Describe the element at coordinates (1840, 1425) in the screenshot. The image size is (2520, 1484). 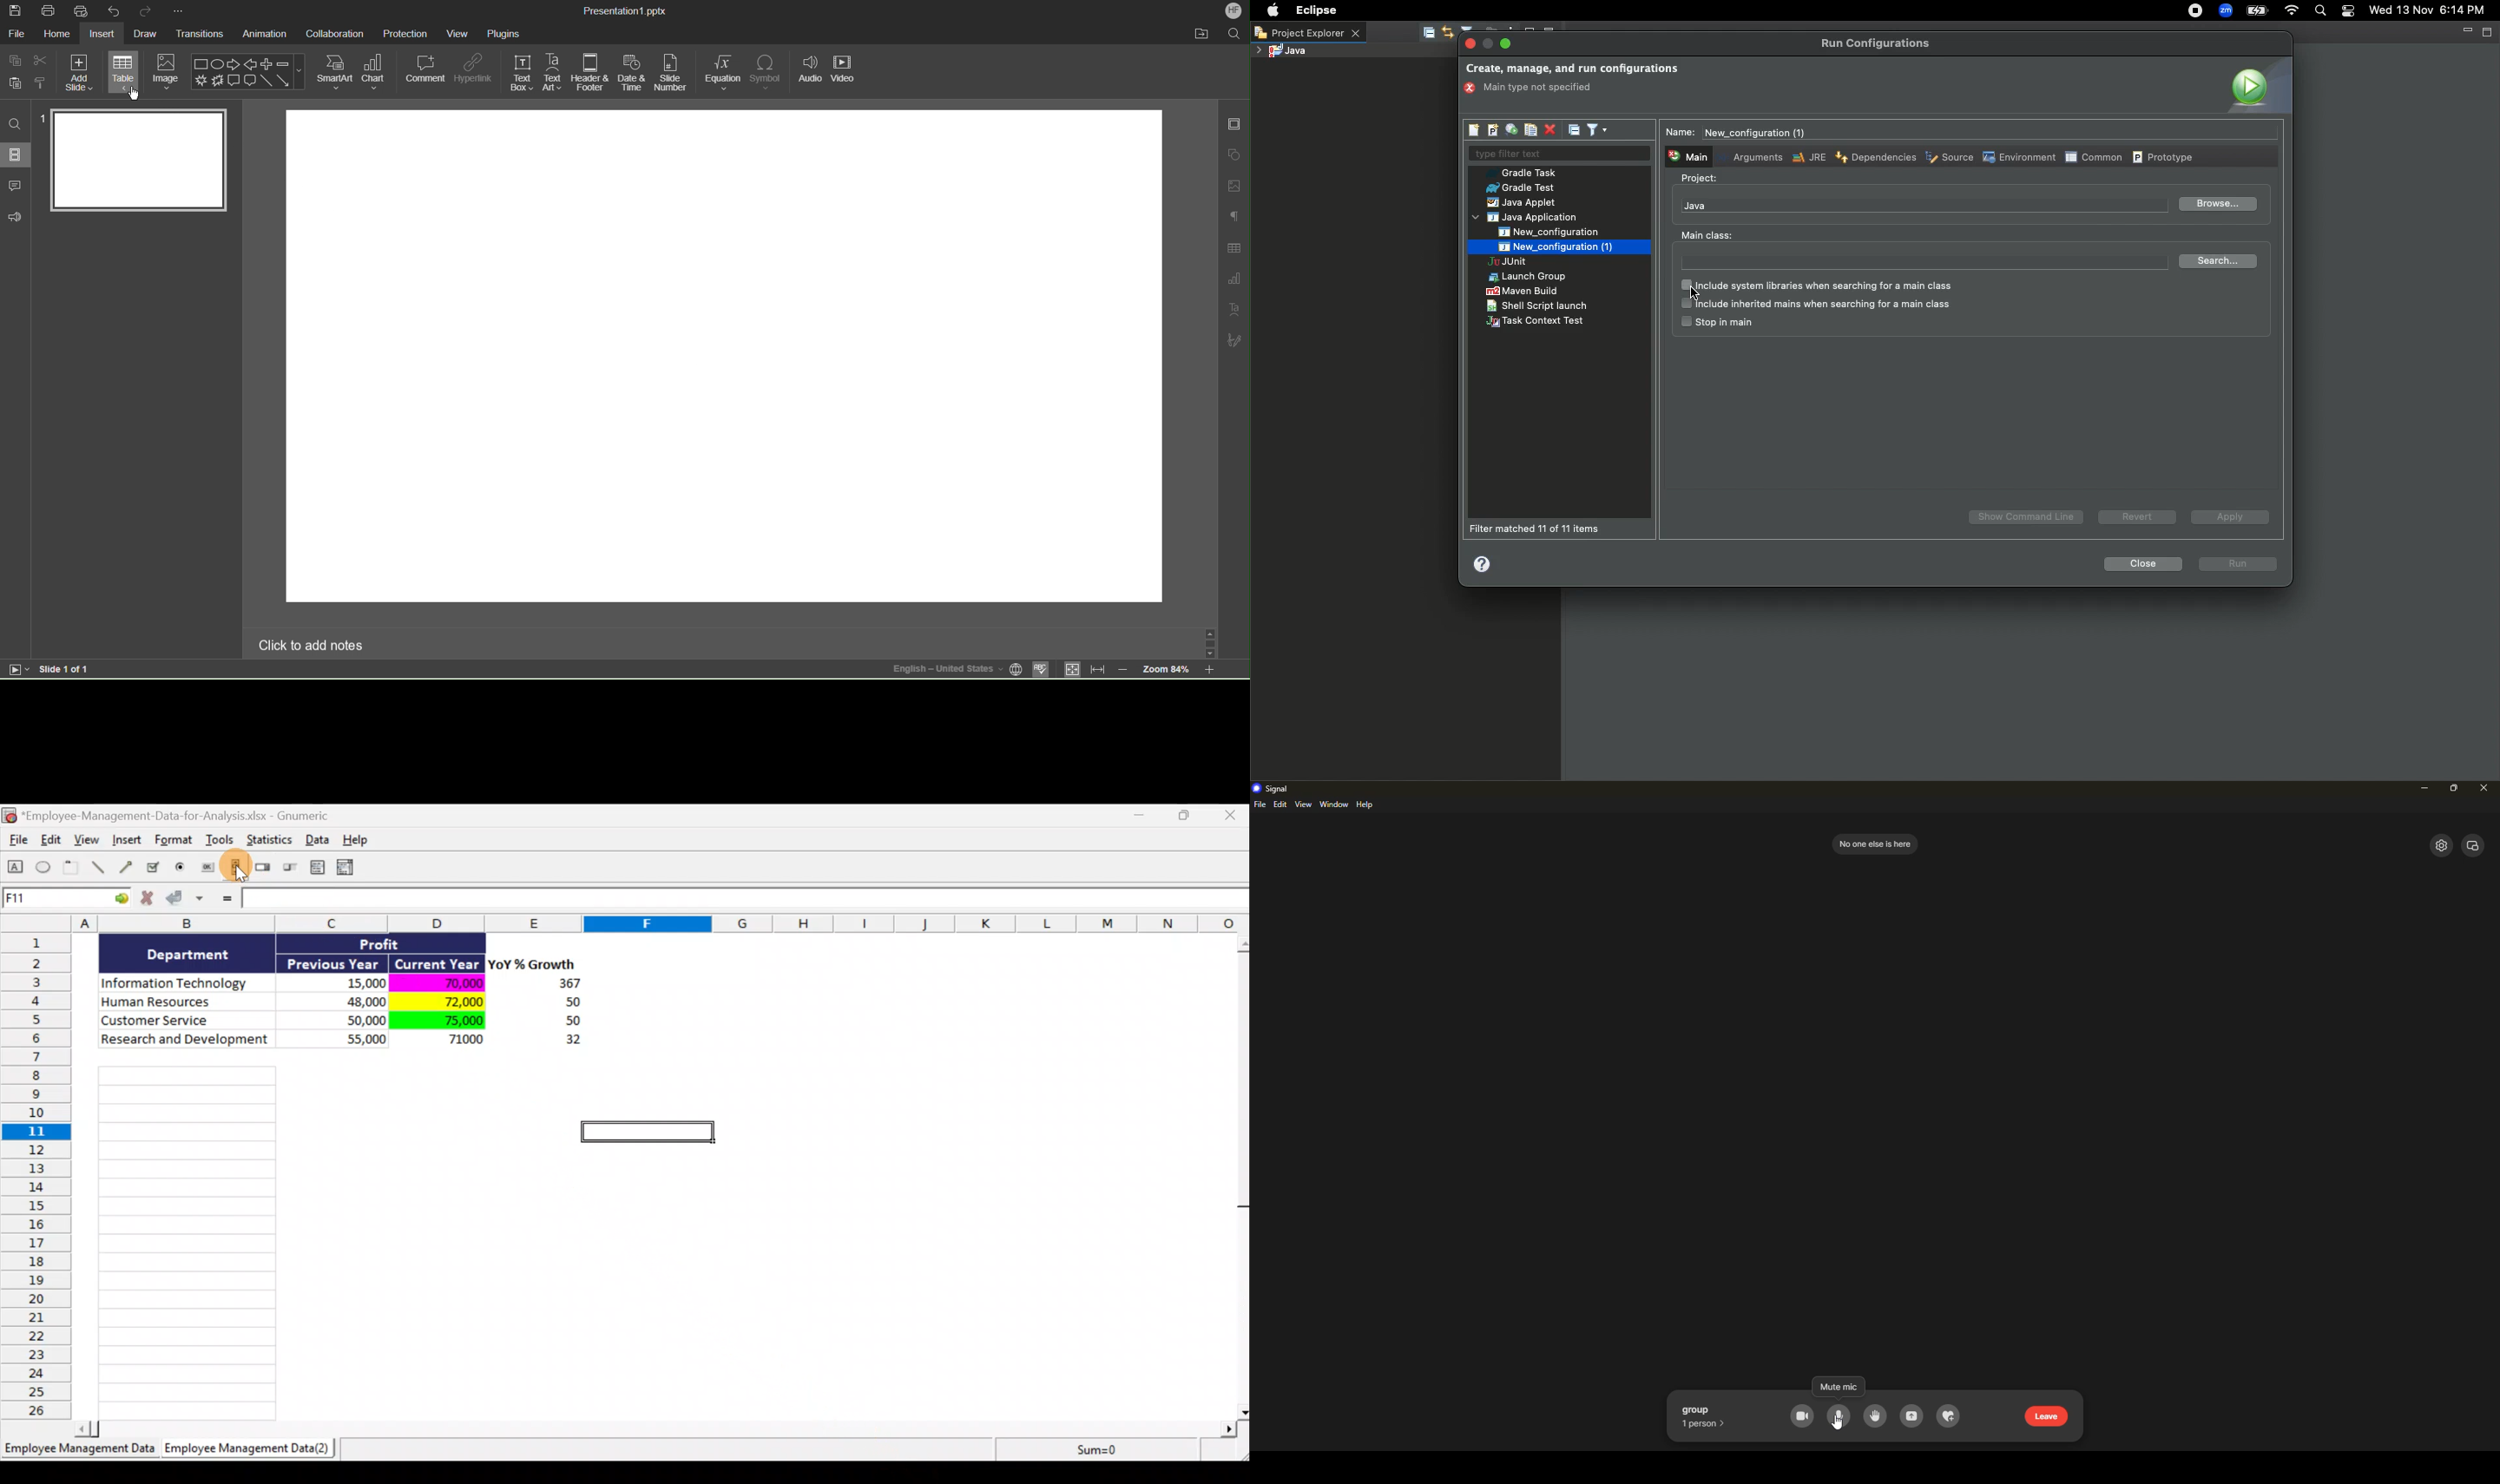
I see `cursor` at that location.